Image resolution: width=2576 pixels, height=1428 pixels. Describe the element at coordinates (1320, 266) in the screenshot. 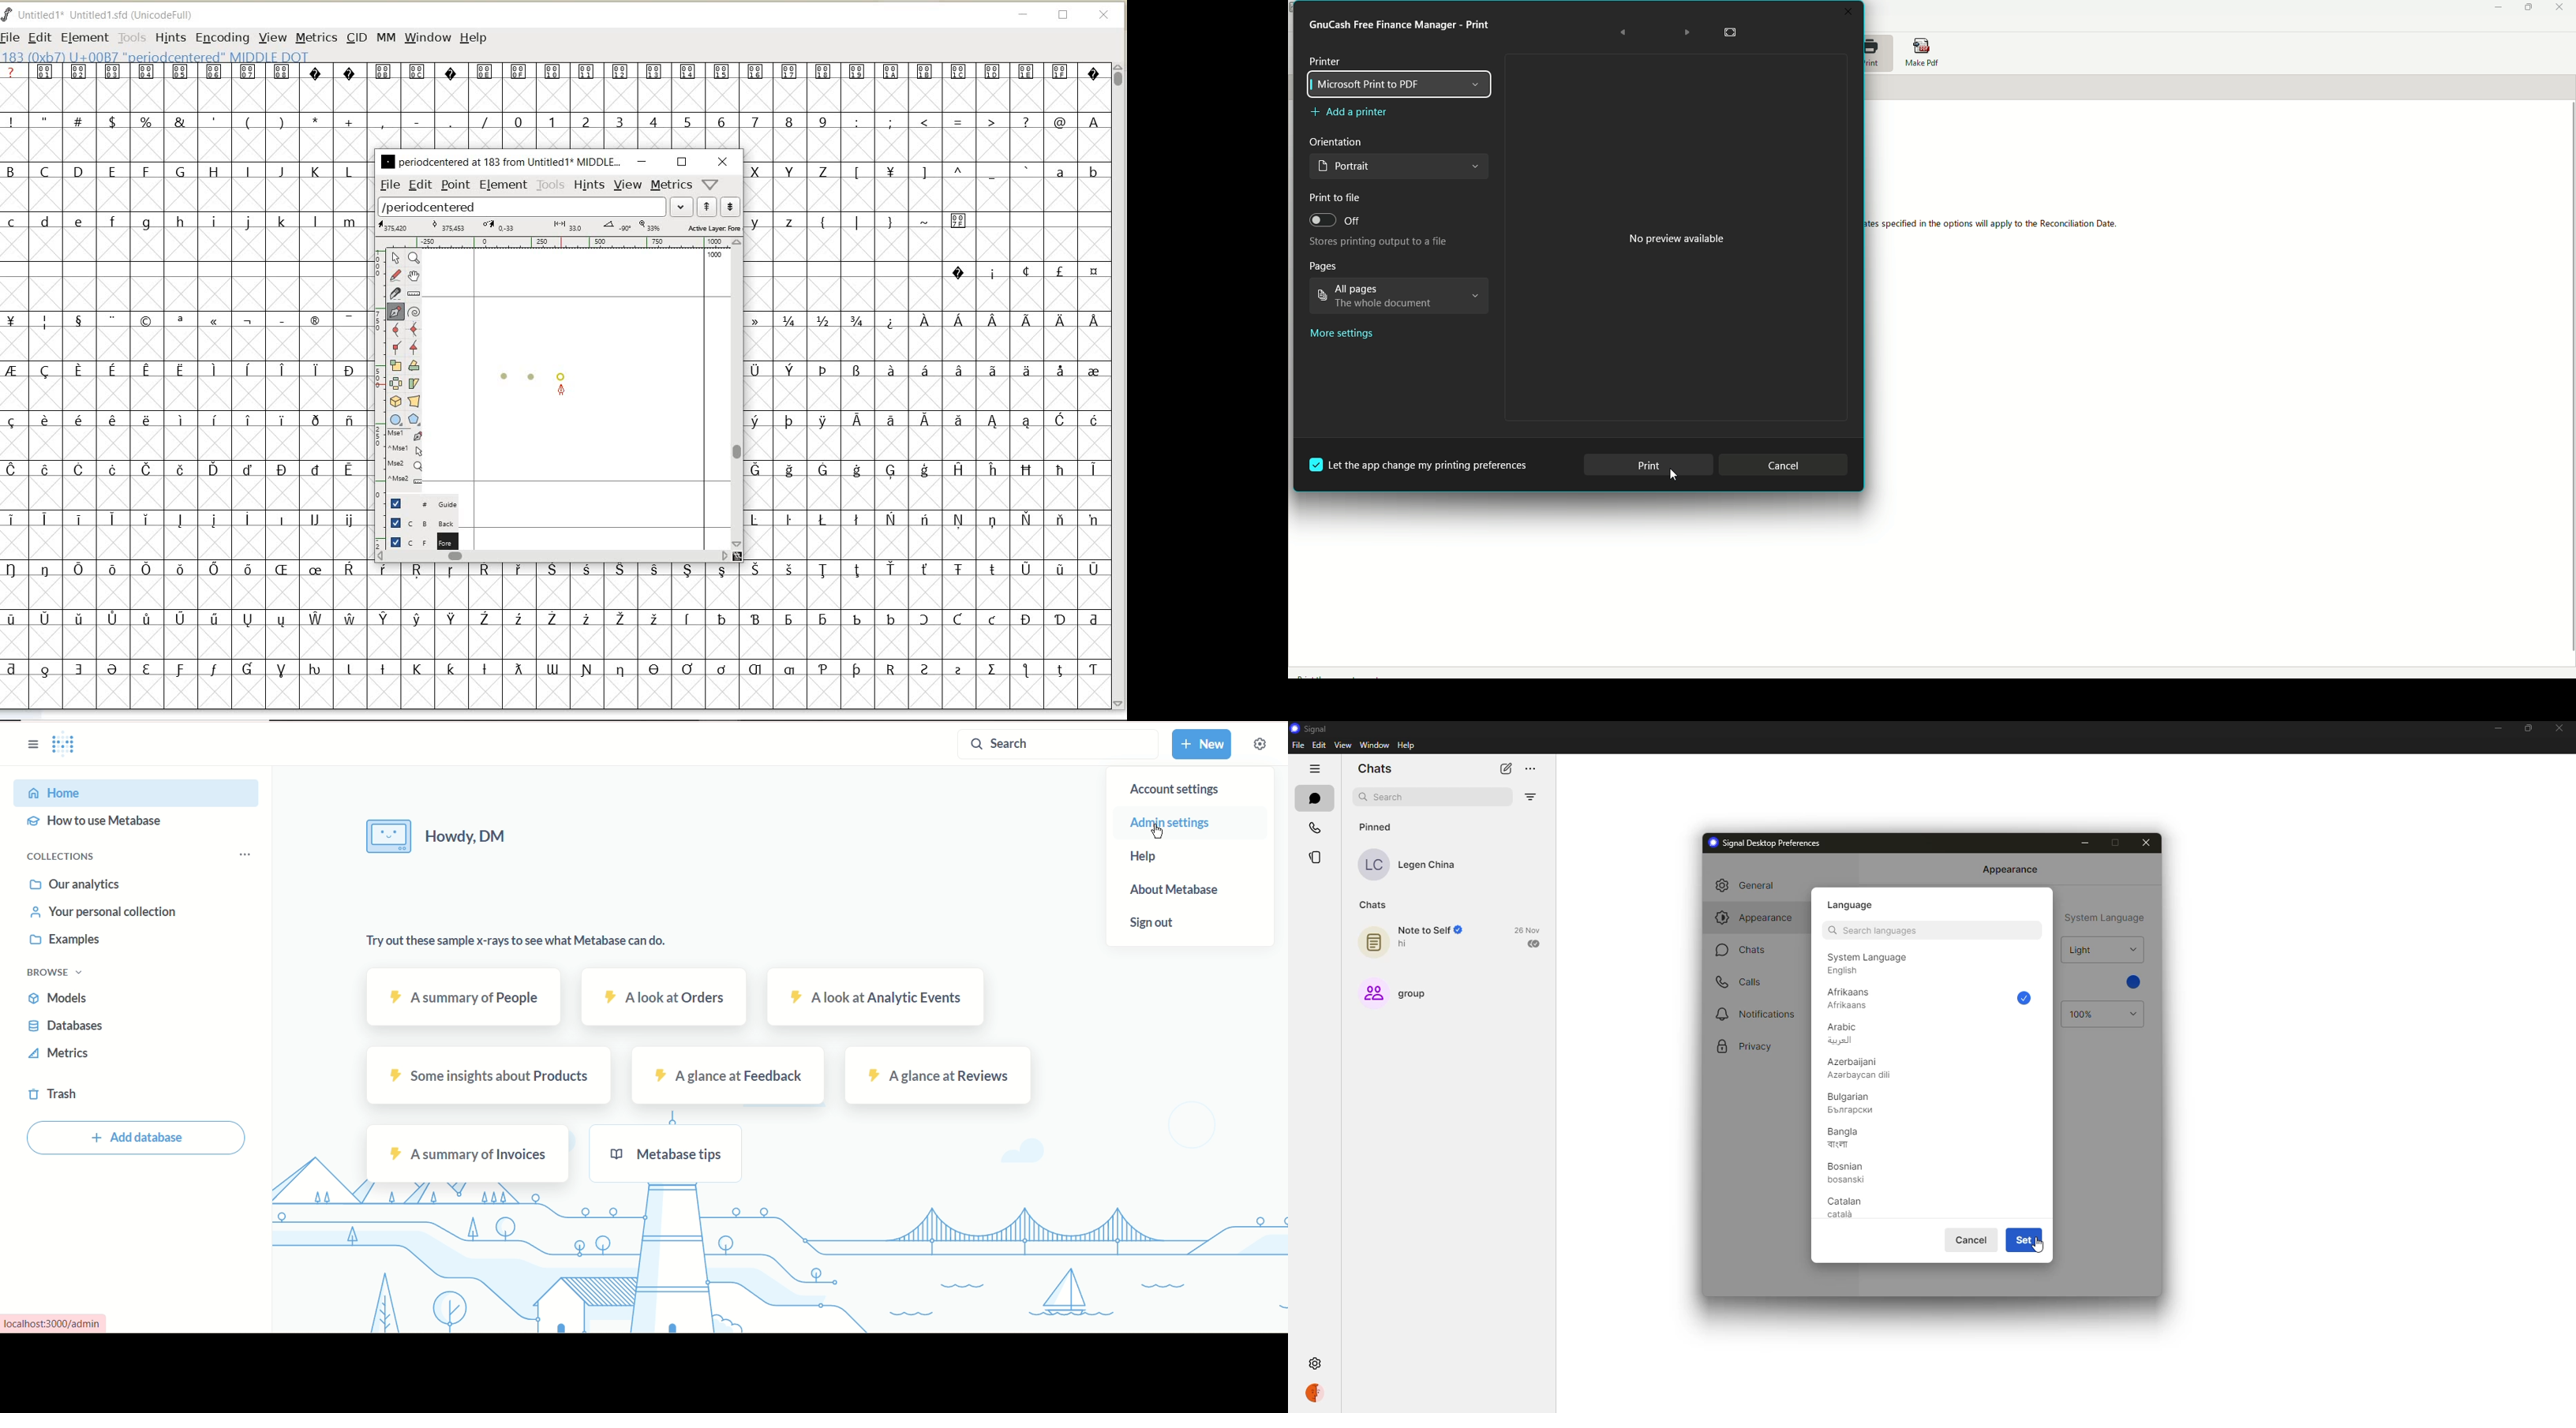

I see `Pages` at that location.